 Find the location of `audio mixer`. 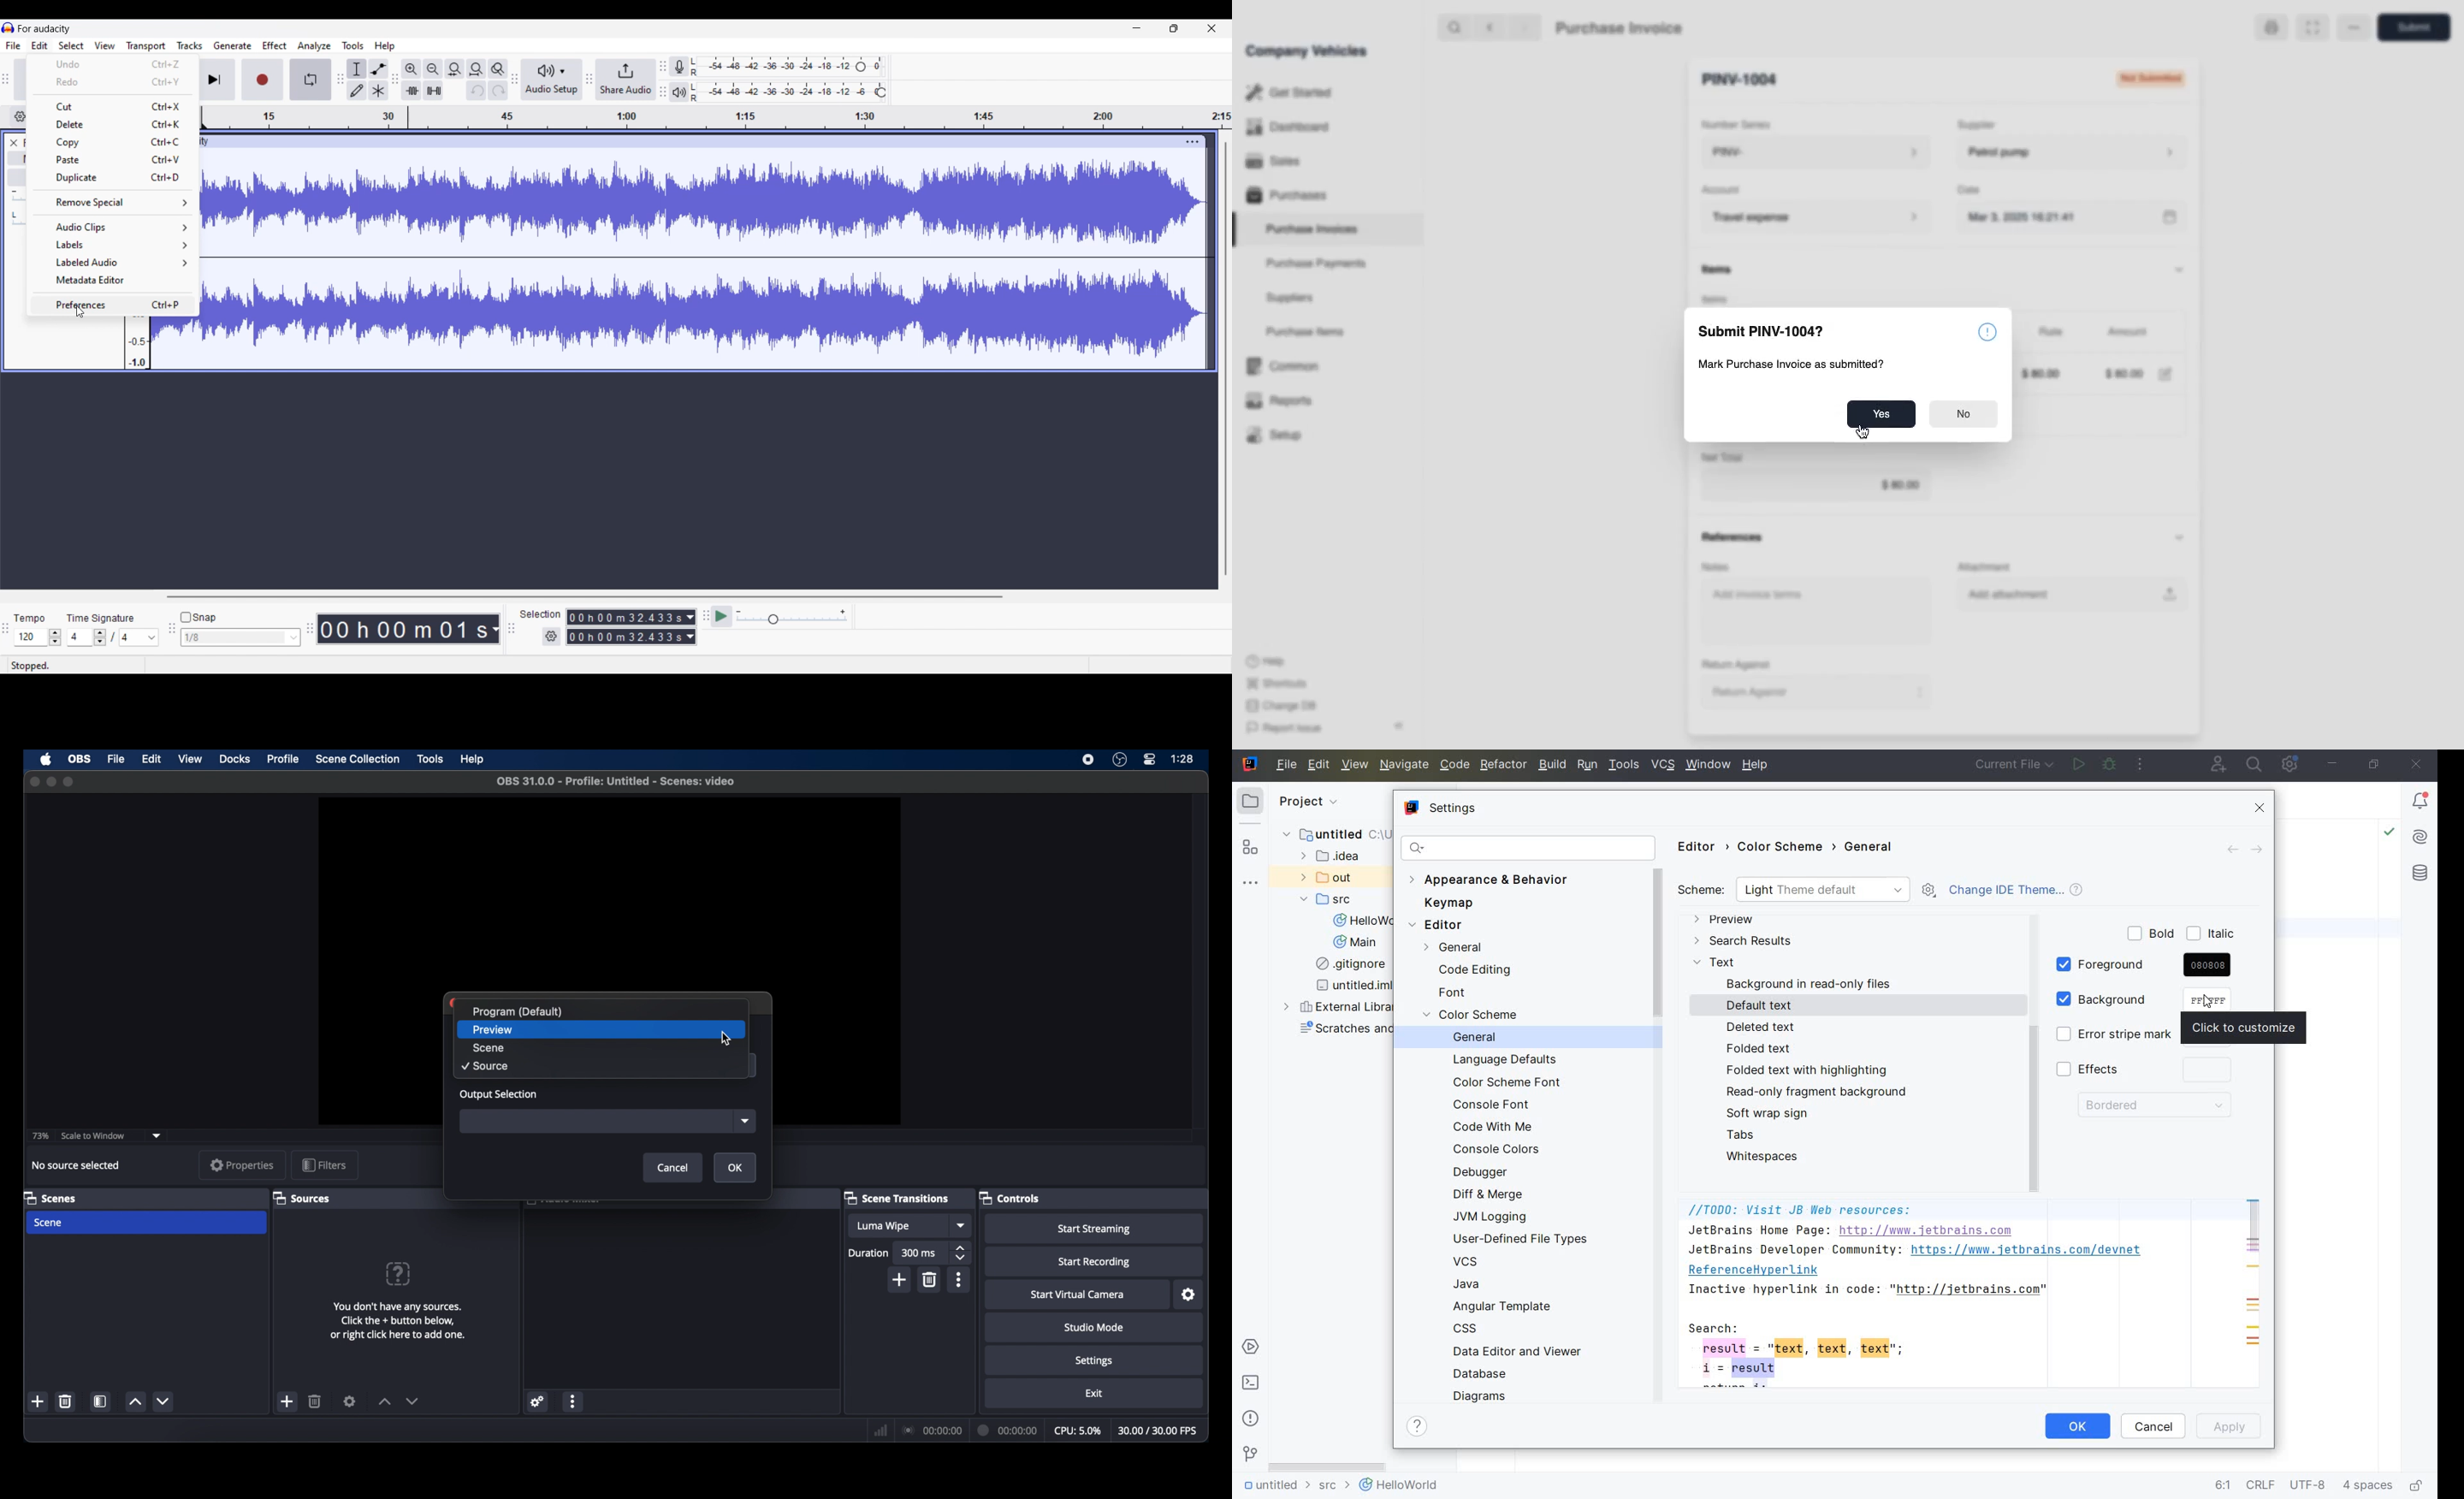

audio mixer is located at coordinates (564, 1204).